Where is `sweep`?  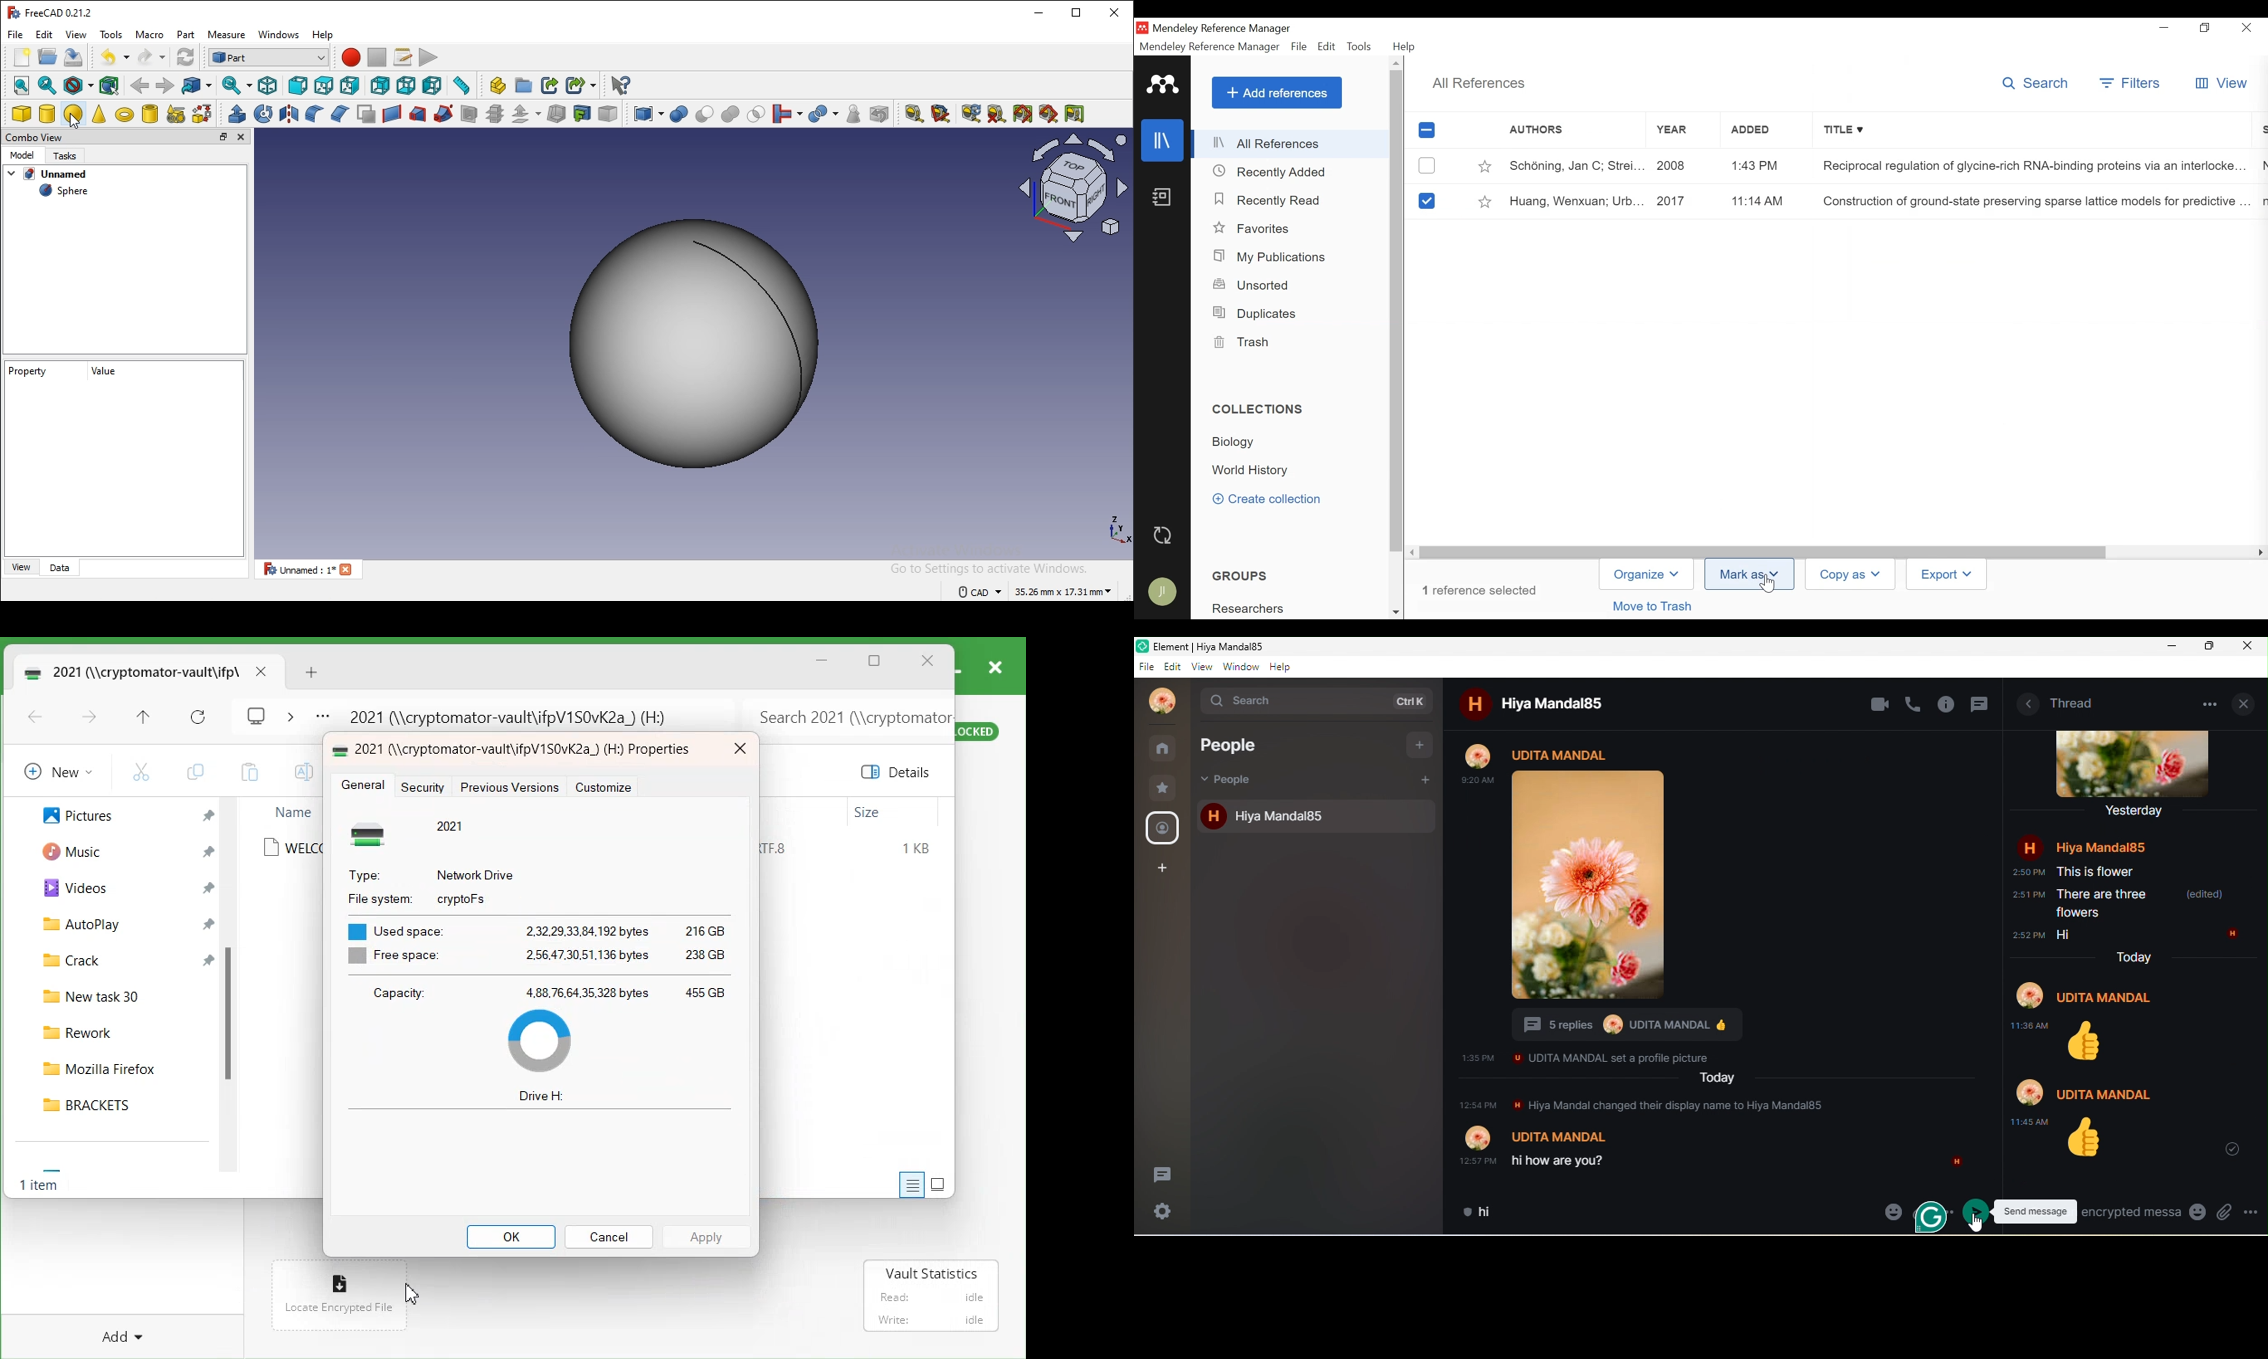
sweep is located at coordinates (442, 114).